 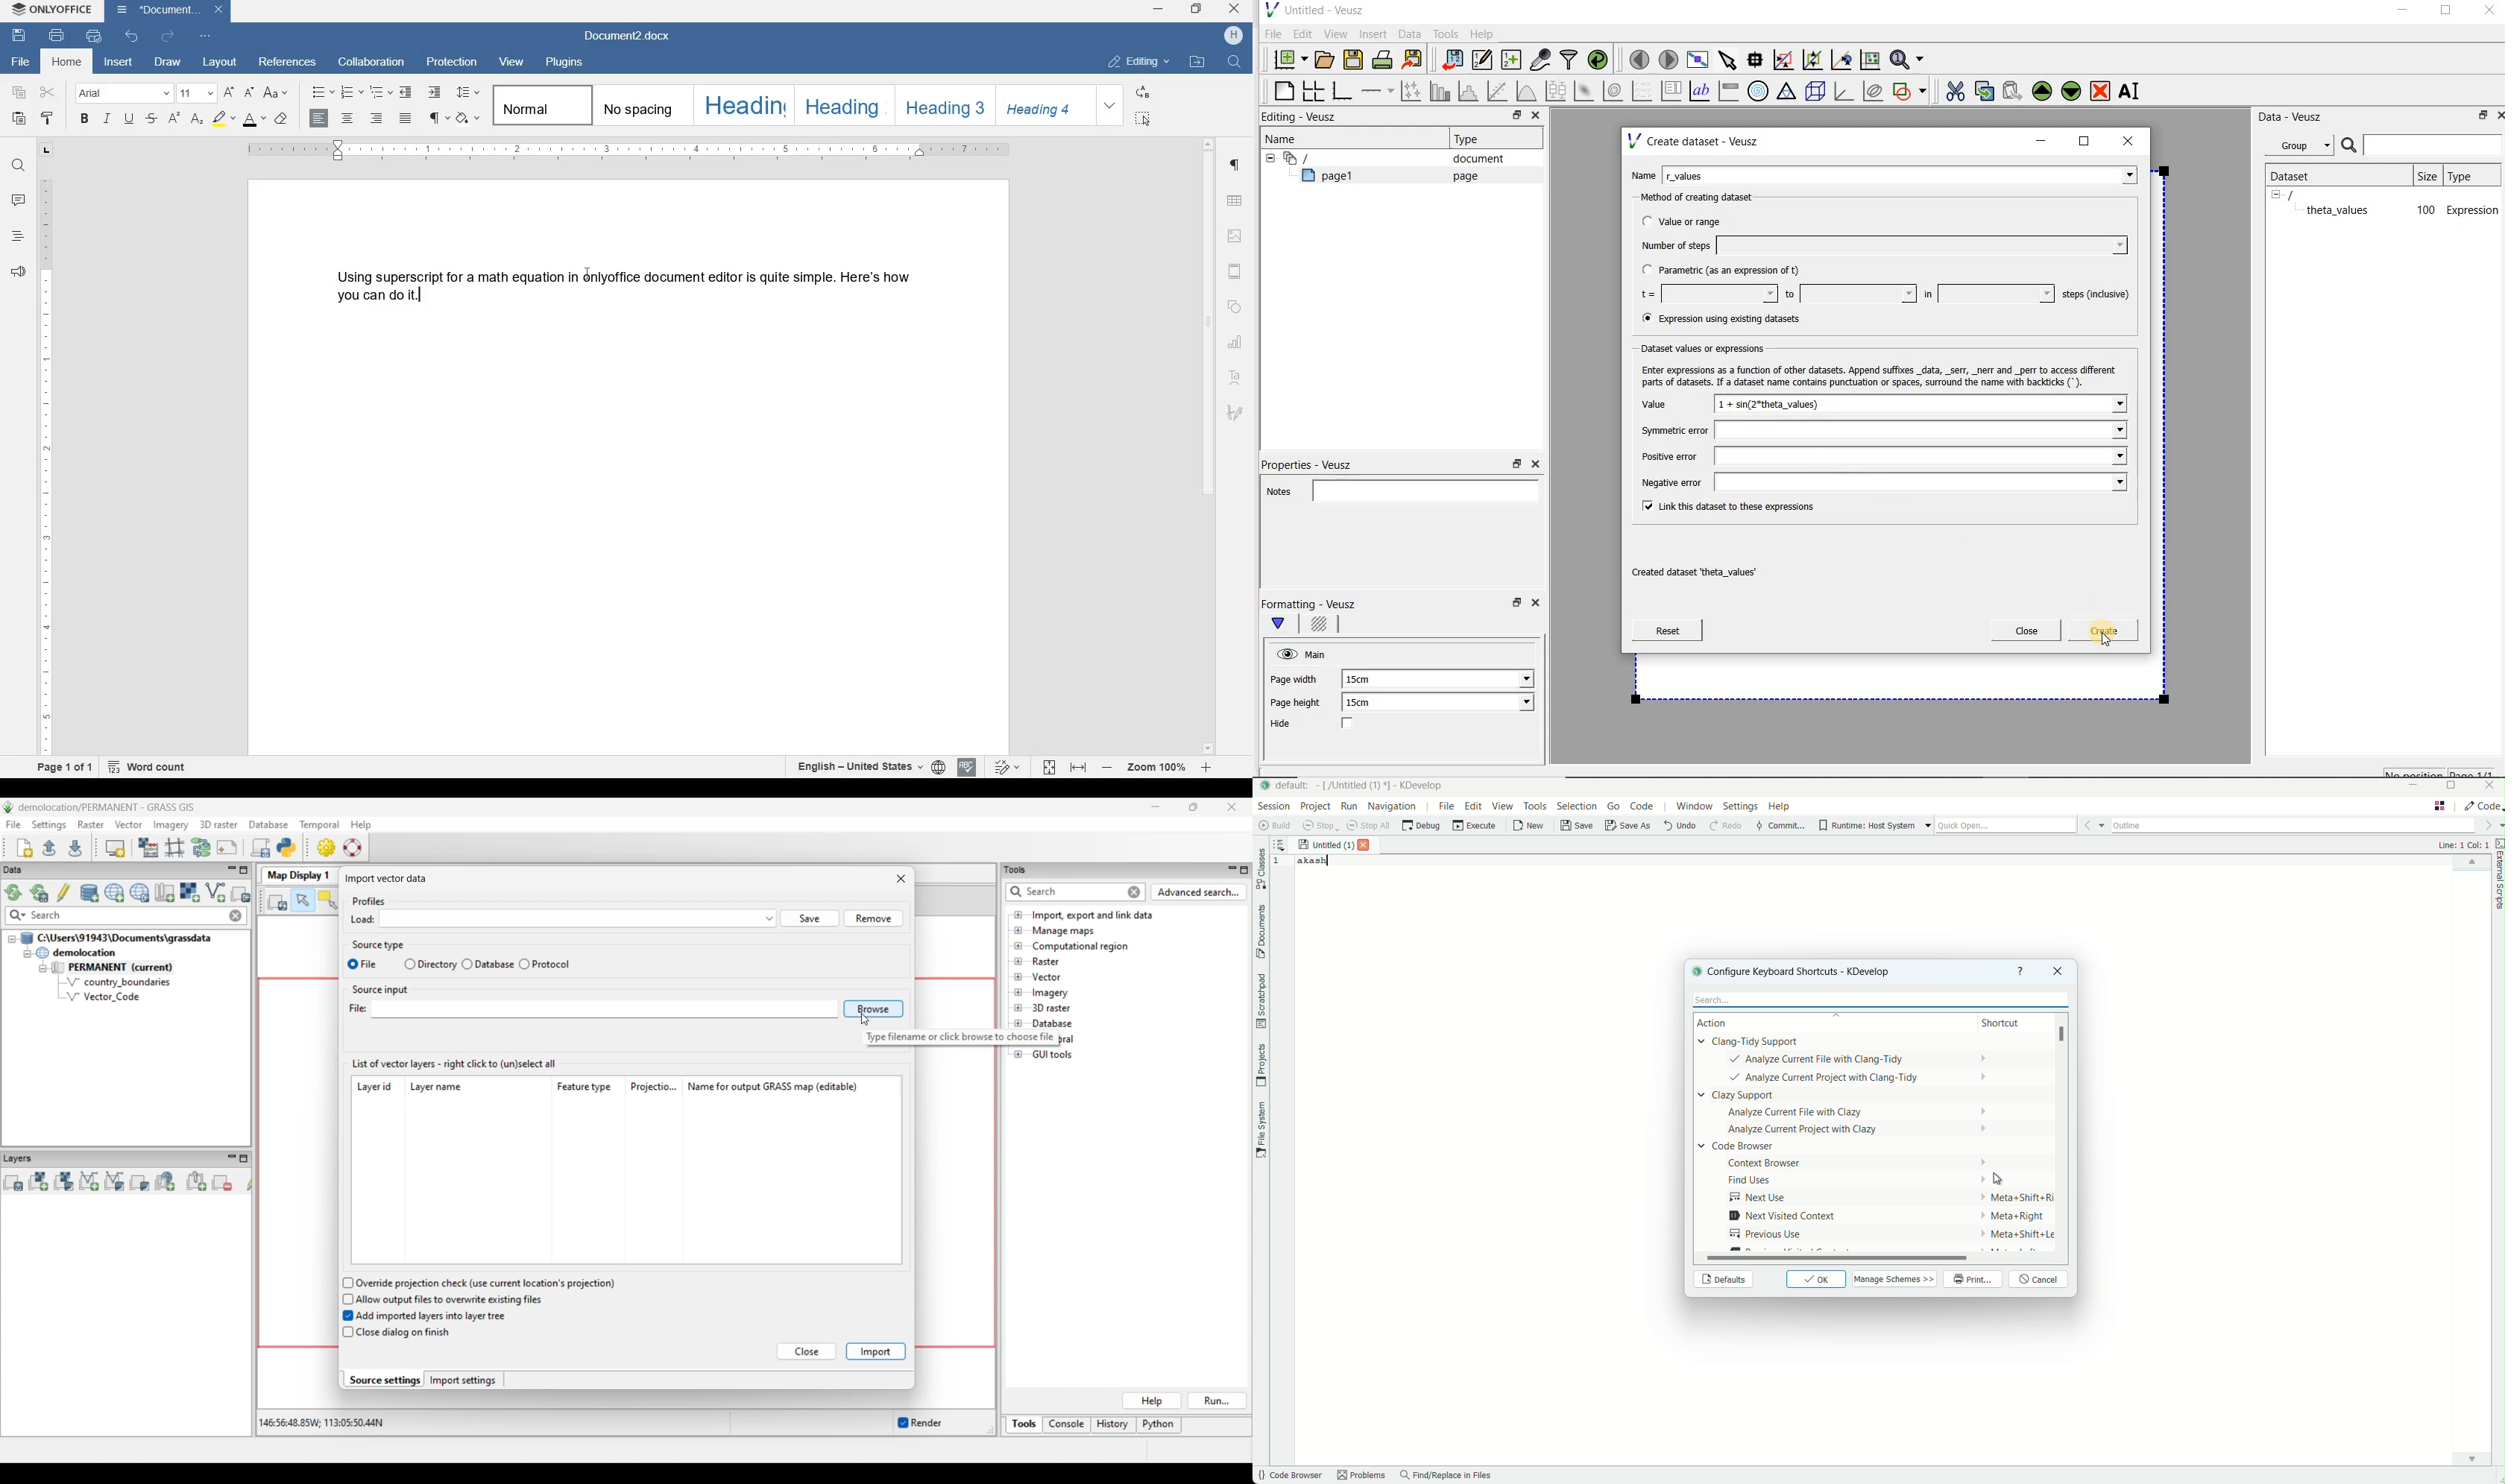 I want to click on image color bar, so click(x=1728, y=91).